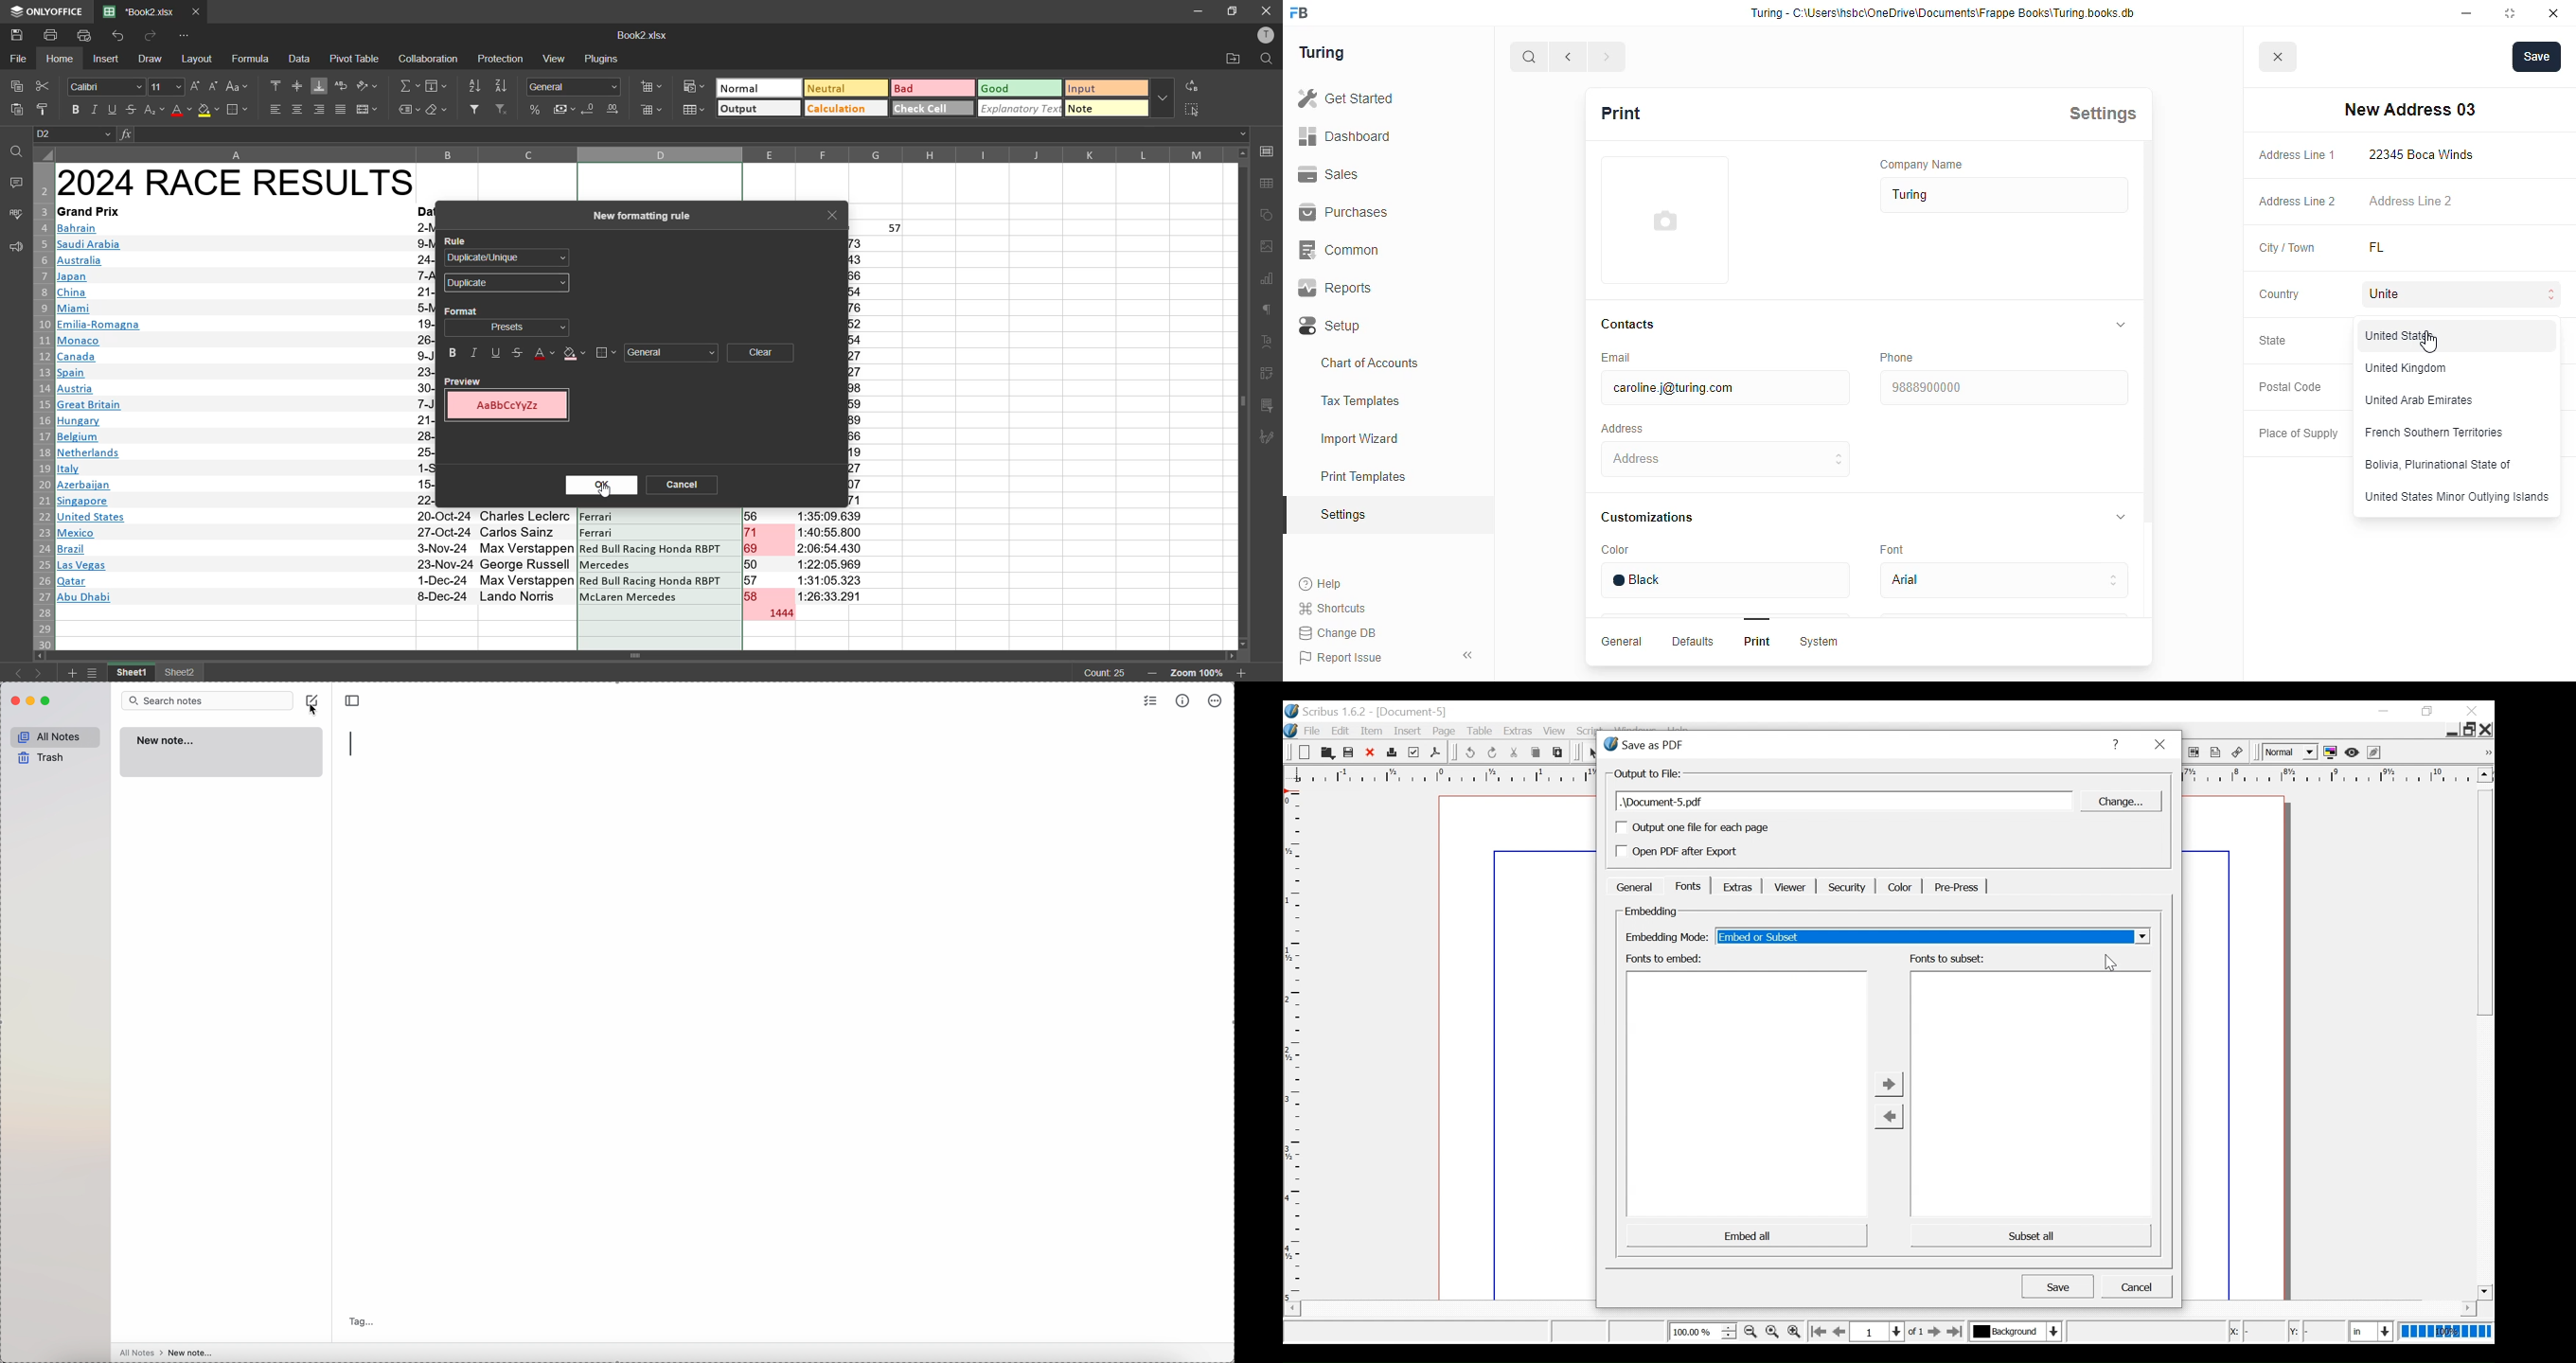 This screenshot has height=1372, width=2576. Describe the element at coordinates (366, 86) in the screenshot. I see `orientation` at that location.